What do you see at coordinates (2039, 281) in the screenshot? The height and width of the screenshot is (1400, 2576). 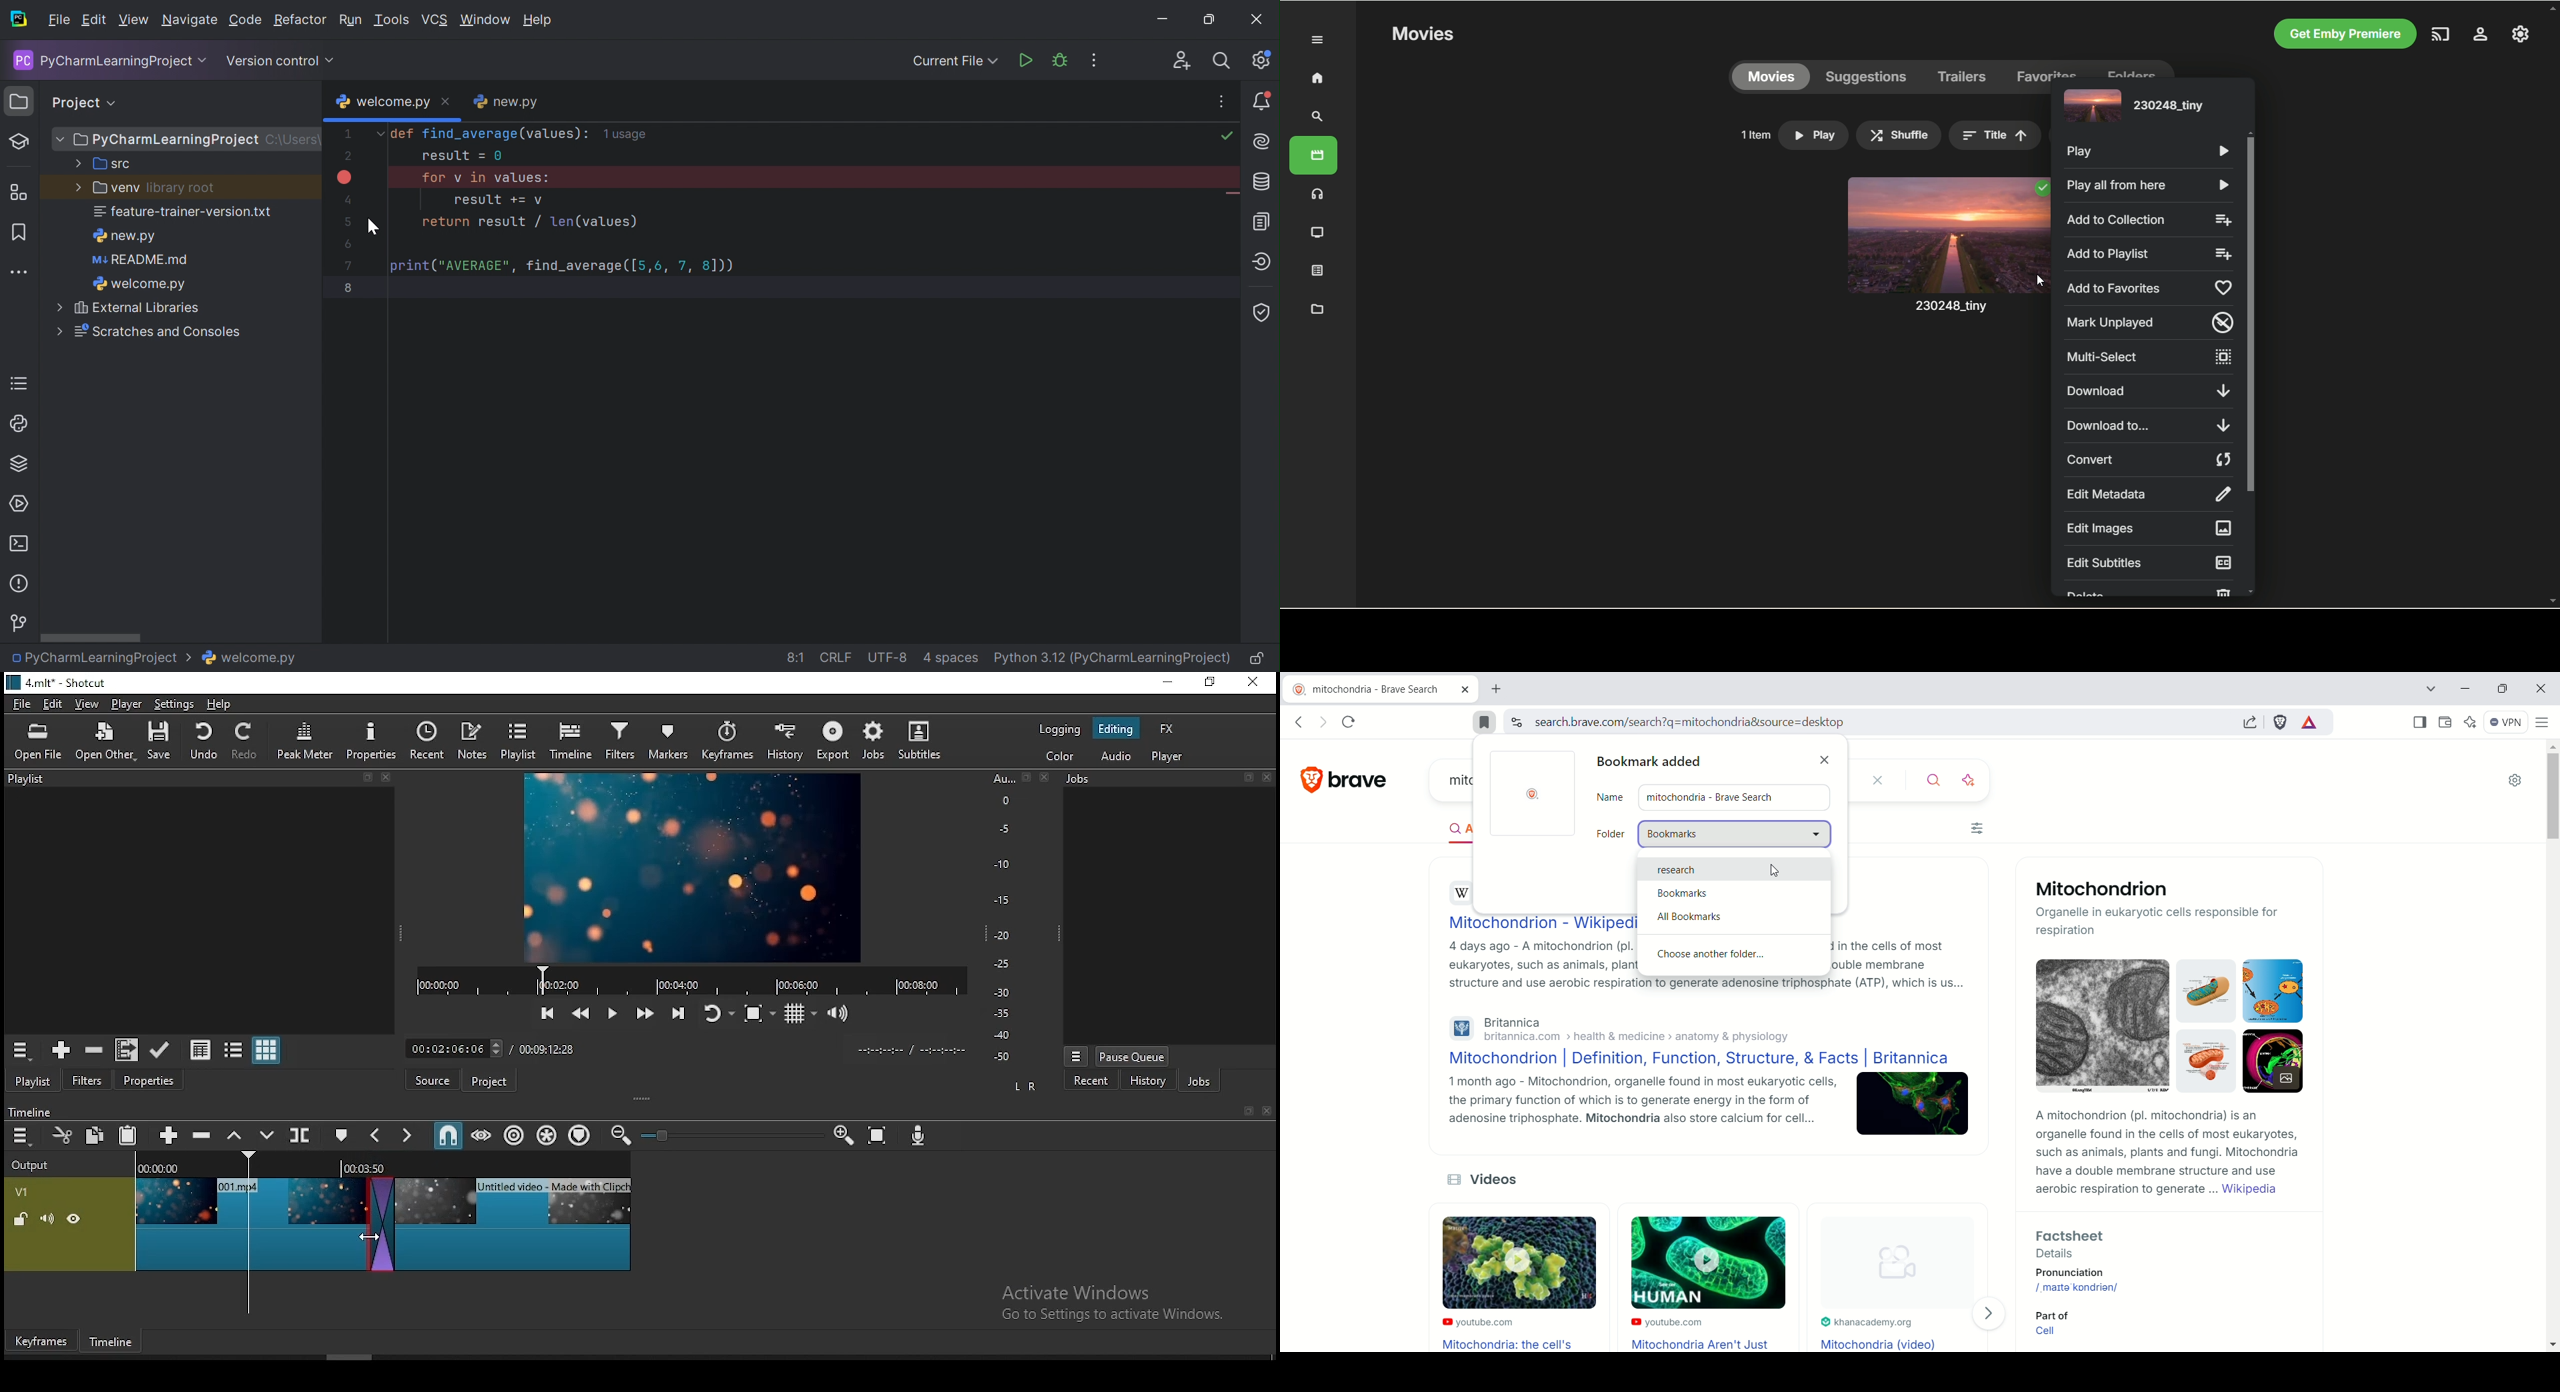 I see `Cursor` at bounding box center [2039, 281].